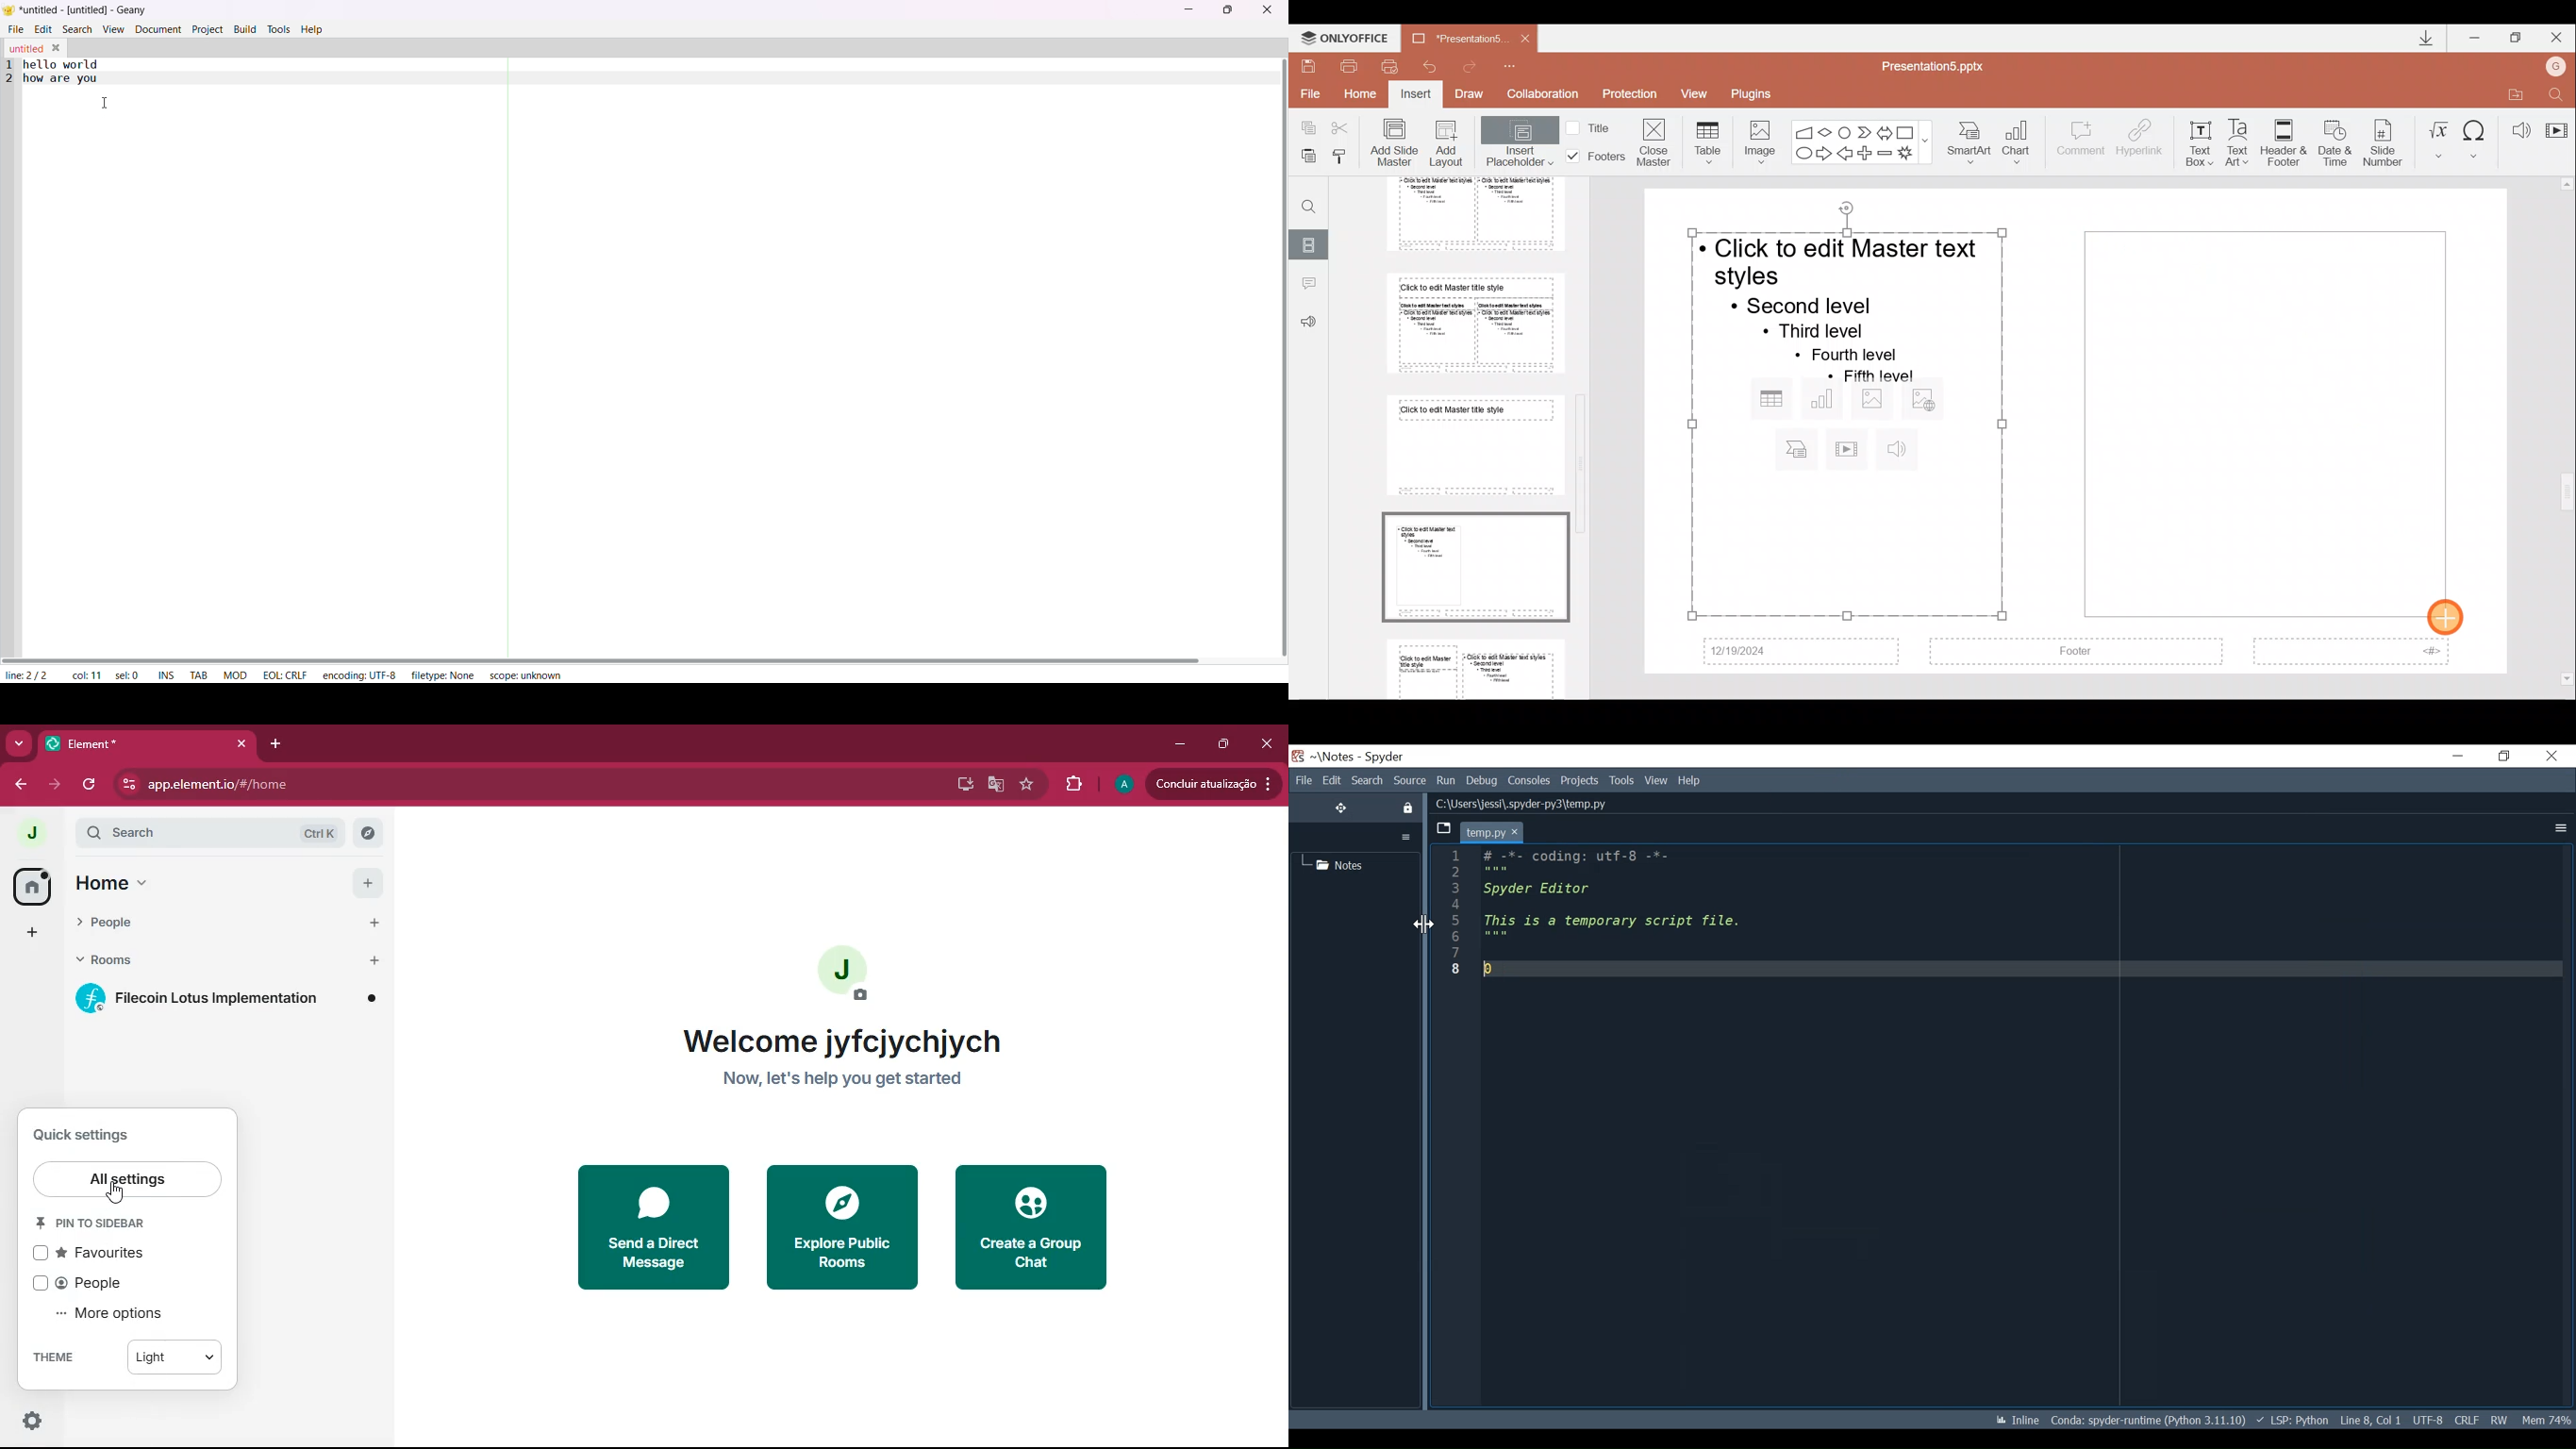  I want to click on Chart, so click(2025, 144).